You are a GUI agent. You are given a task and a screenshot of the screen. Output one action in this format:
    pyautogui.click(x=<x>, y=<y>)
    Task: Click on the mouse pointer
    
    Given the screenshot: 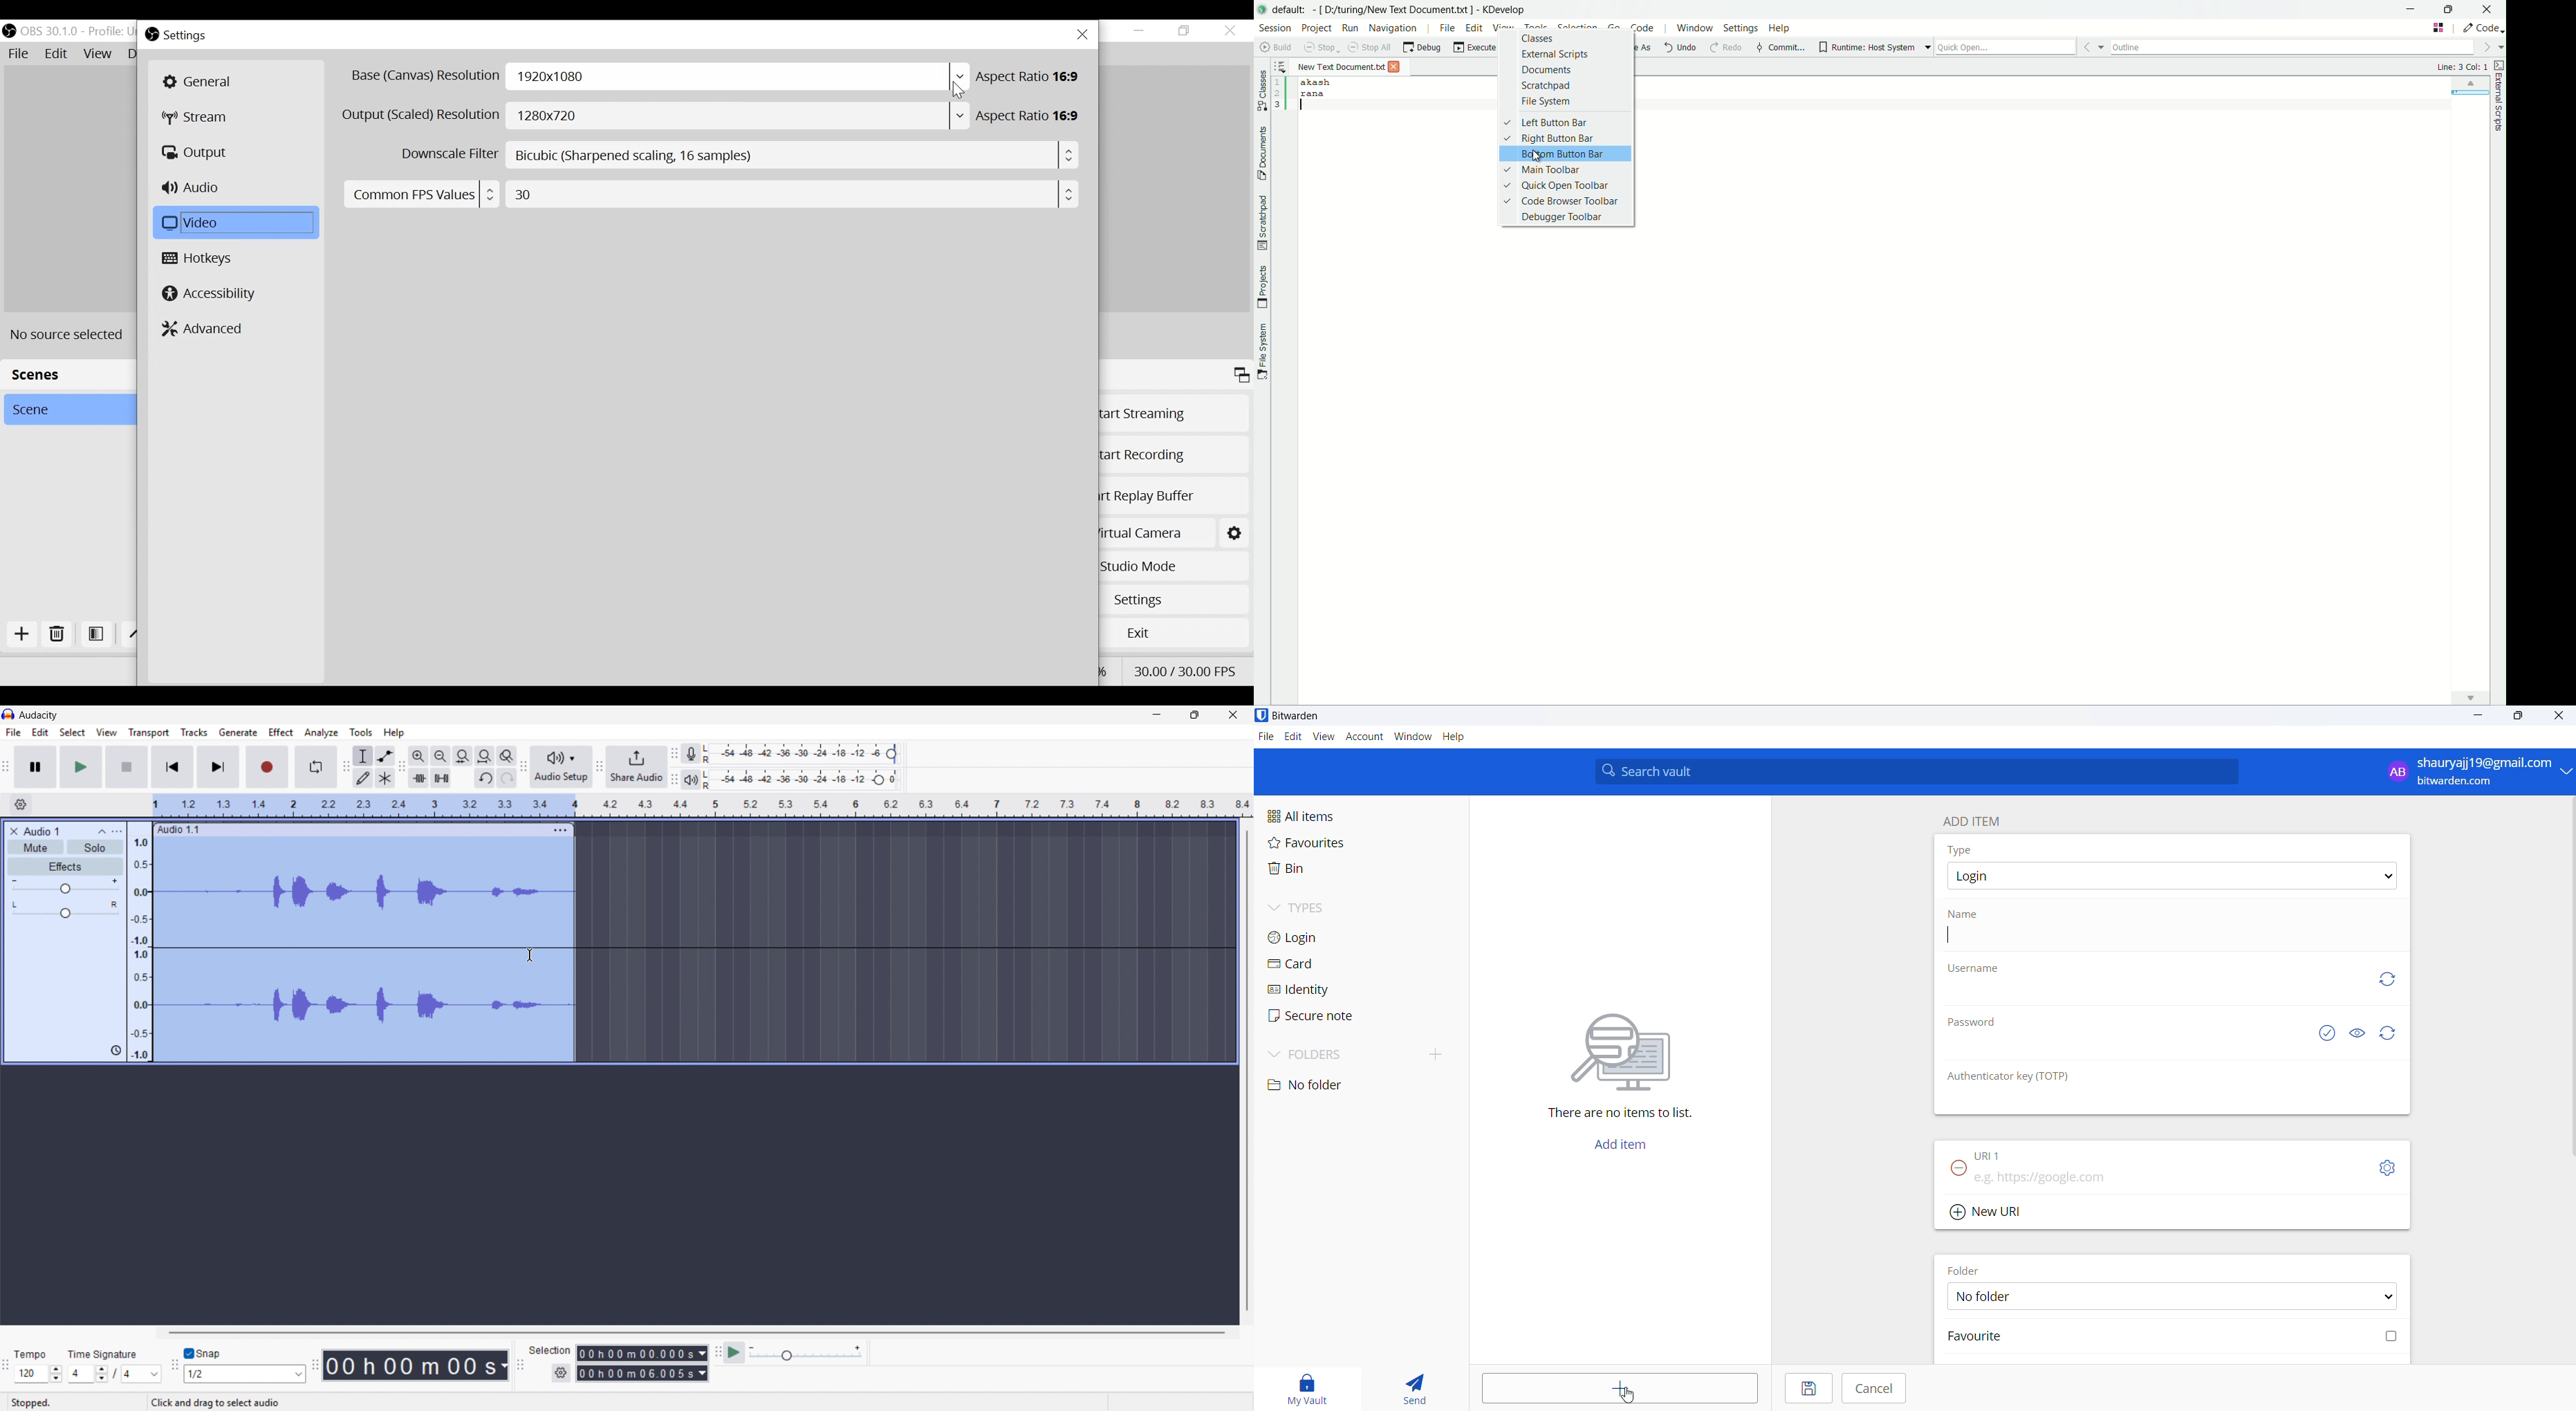 What is the action you would take?
    pyautogui.click(x=533, y=954)
    